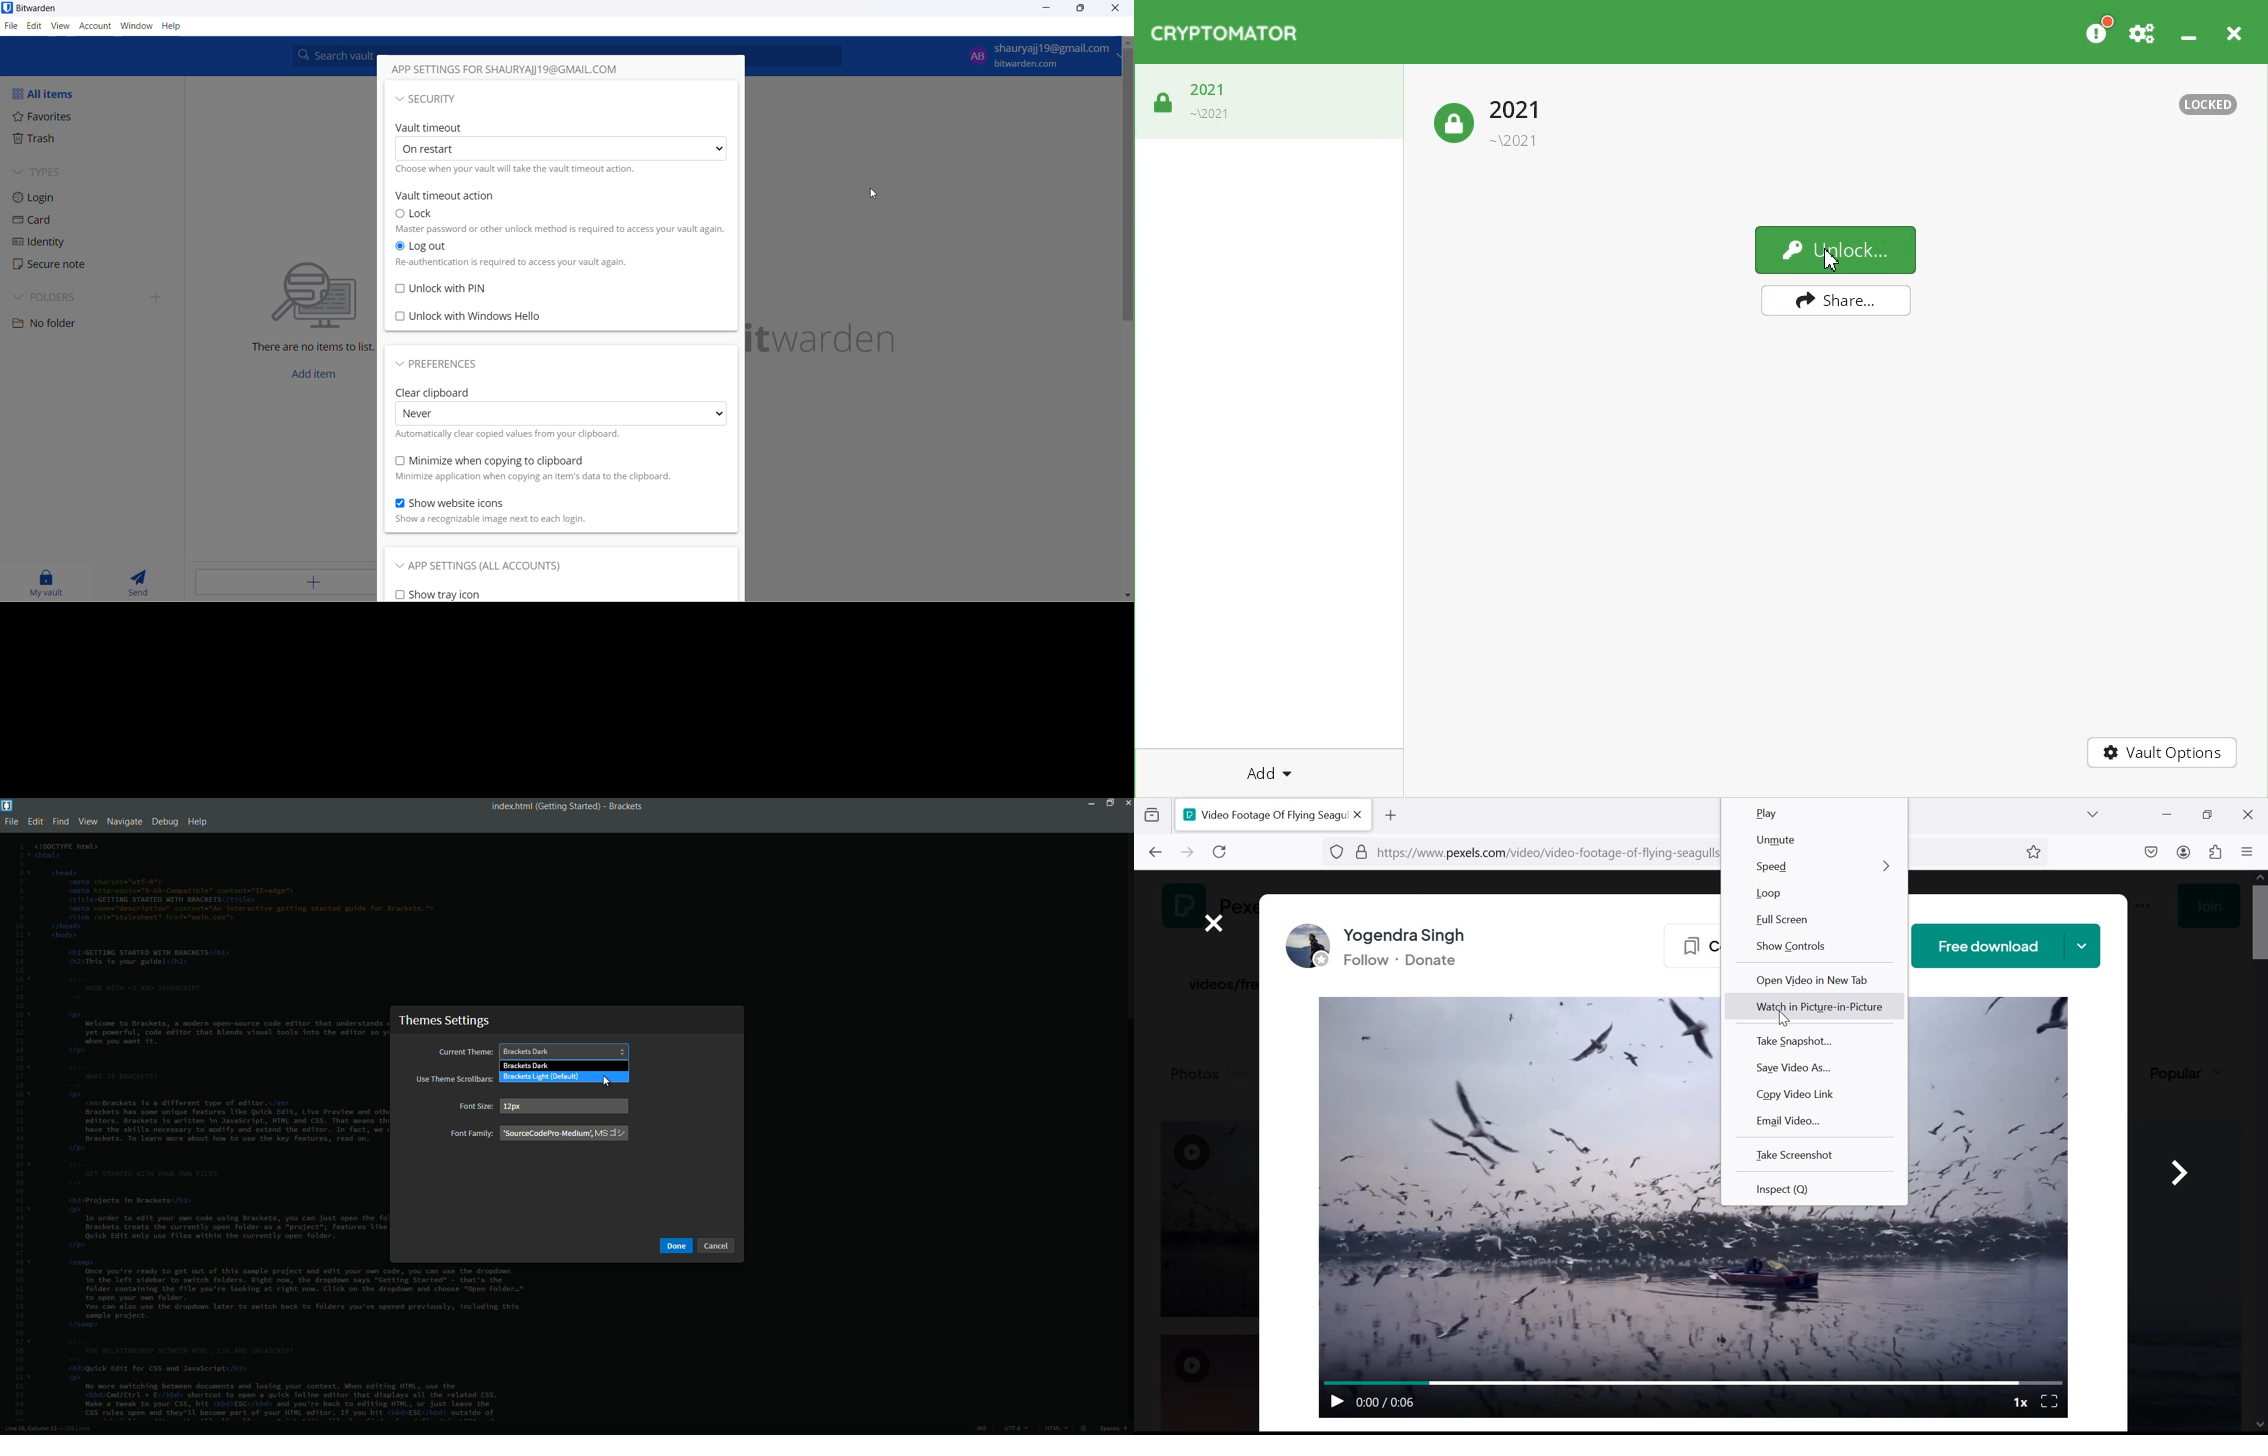 The width and height of the screenshot is (2268, 1456). What do you see at coordinates (46, 142) in the screenshot?
I see `Trash` at bounding box center [46, 142].